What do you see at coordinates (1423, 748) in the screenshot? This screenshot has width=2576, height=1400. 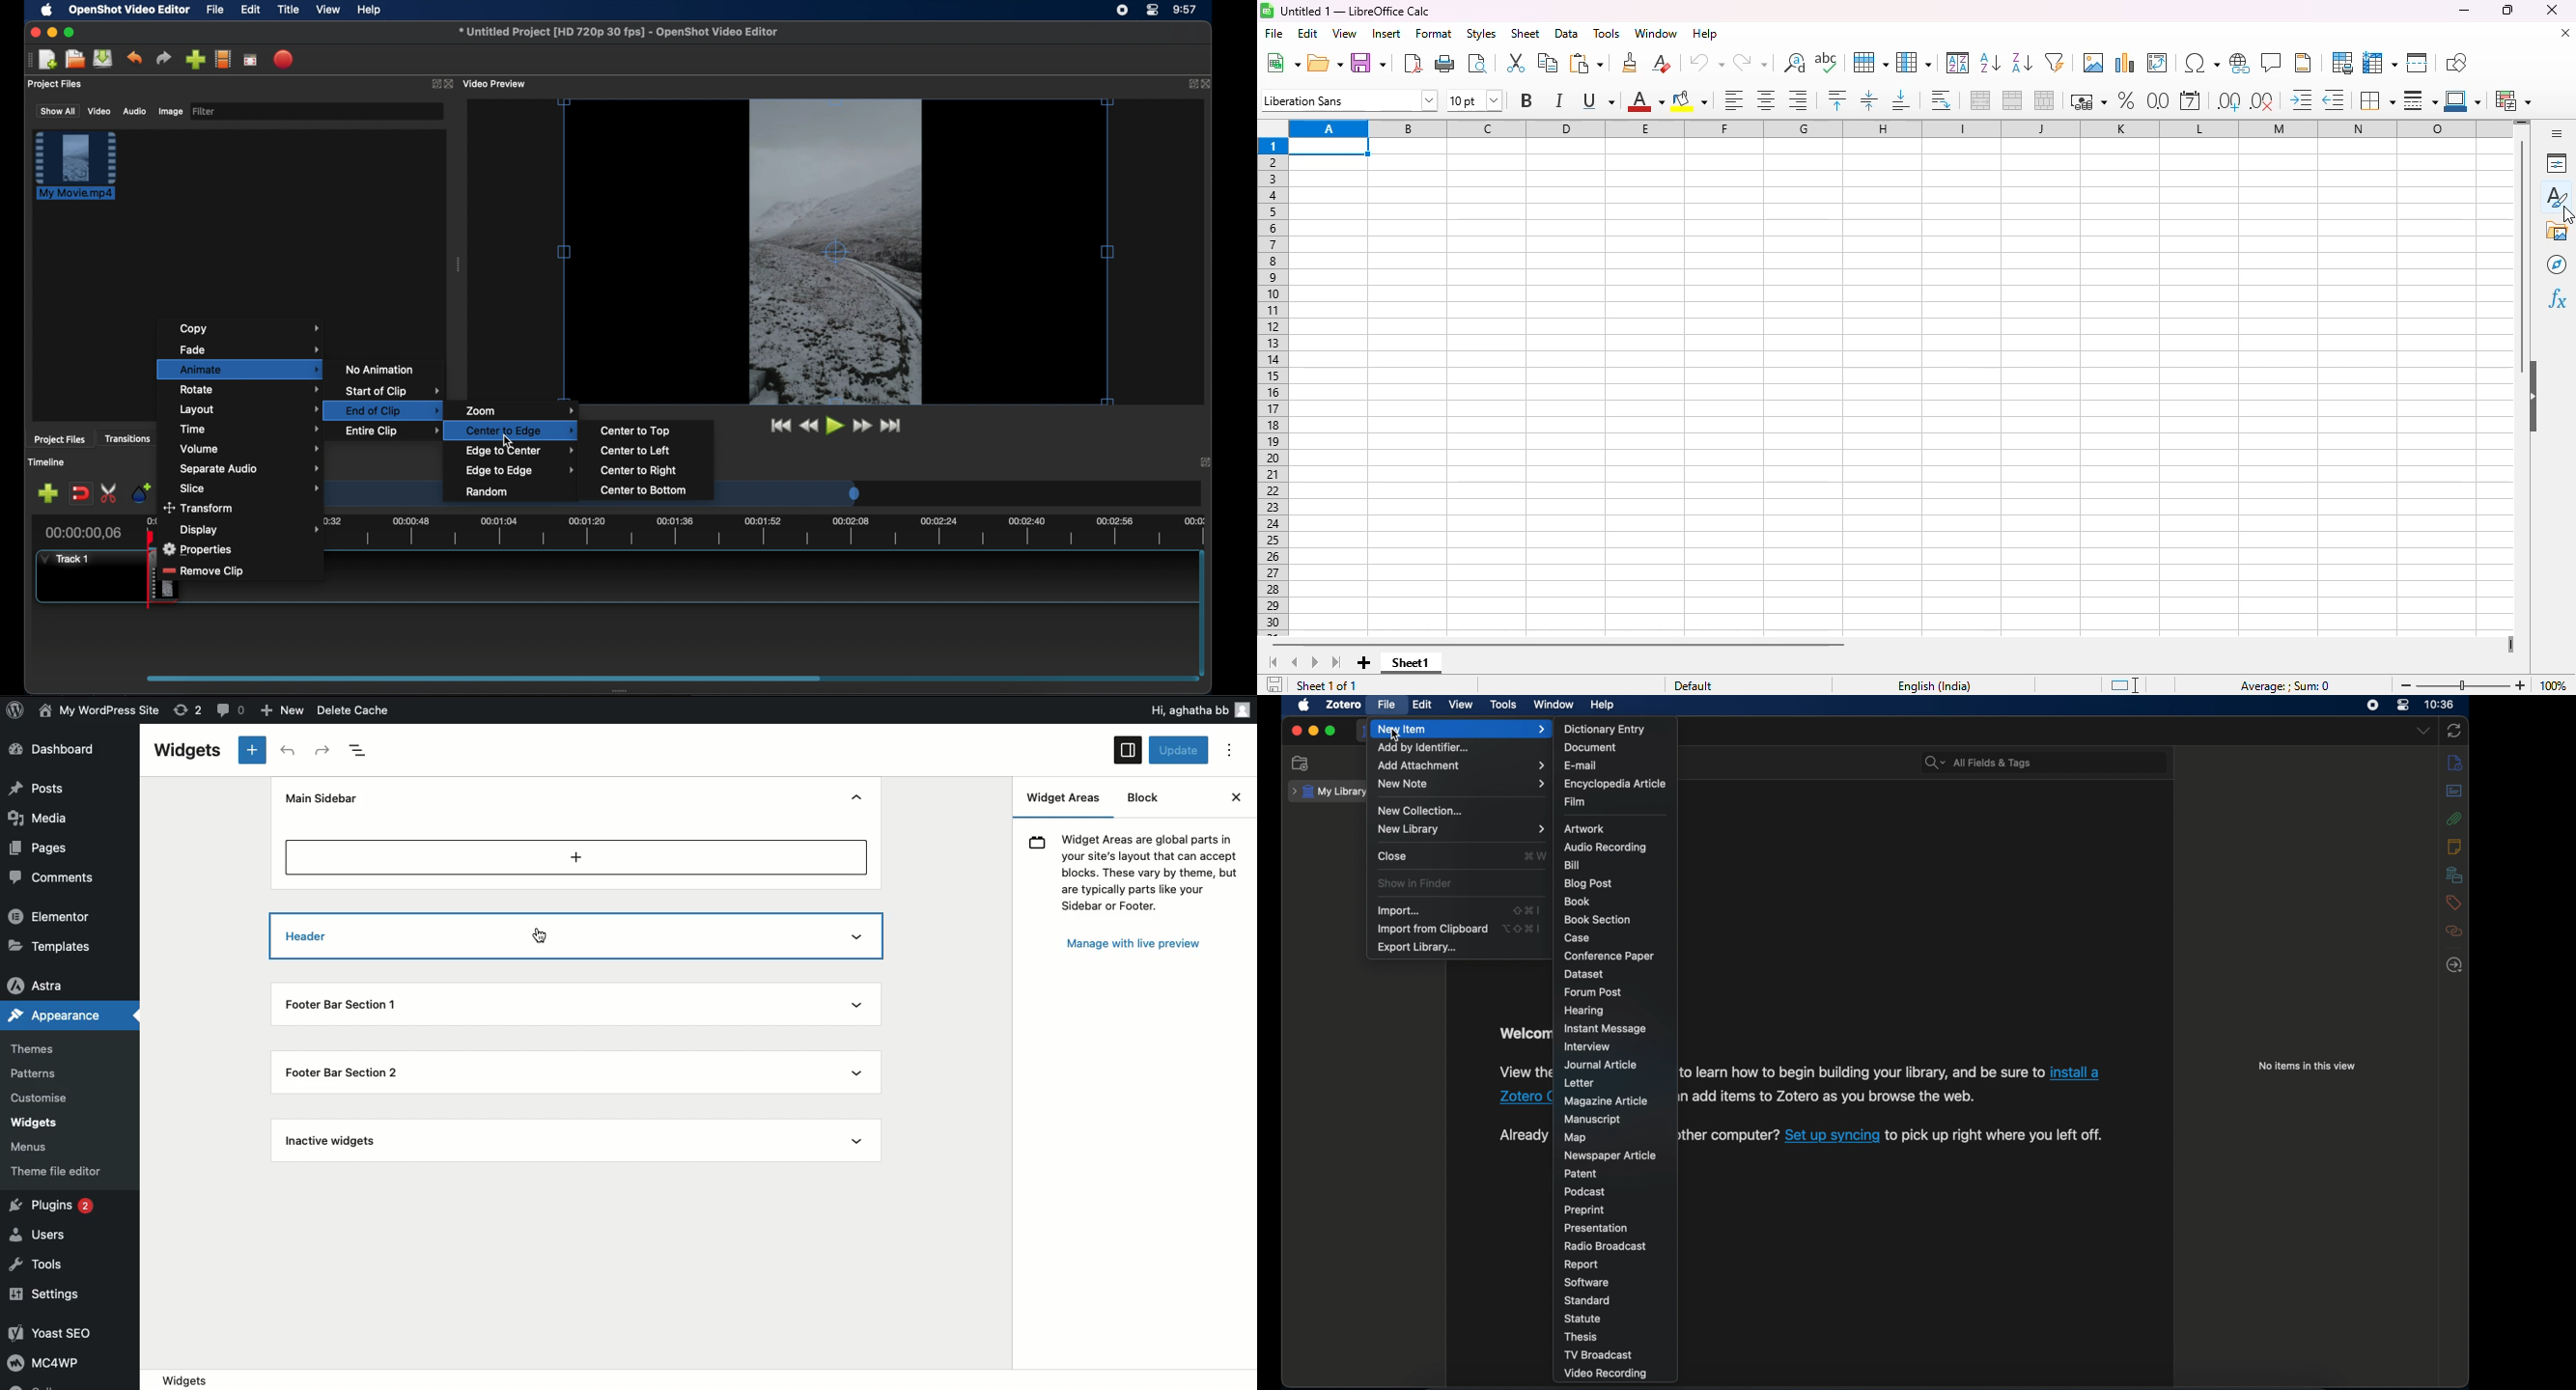 I see `add by identifier` at bounding box center [1423, 748].